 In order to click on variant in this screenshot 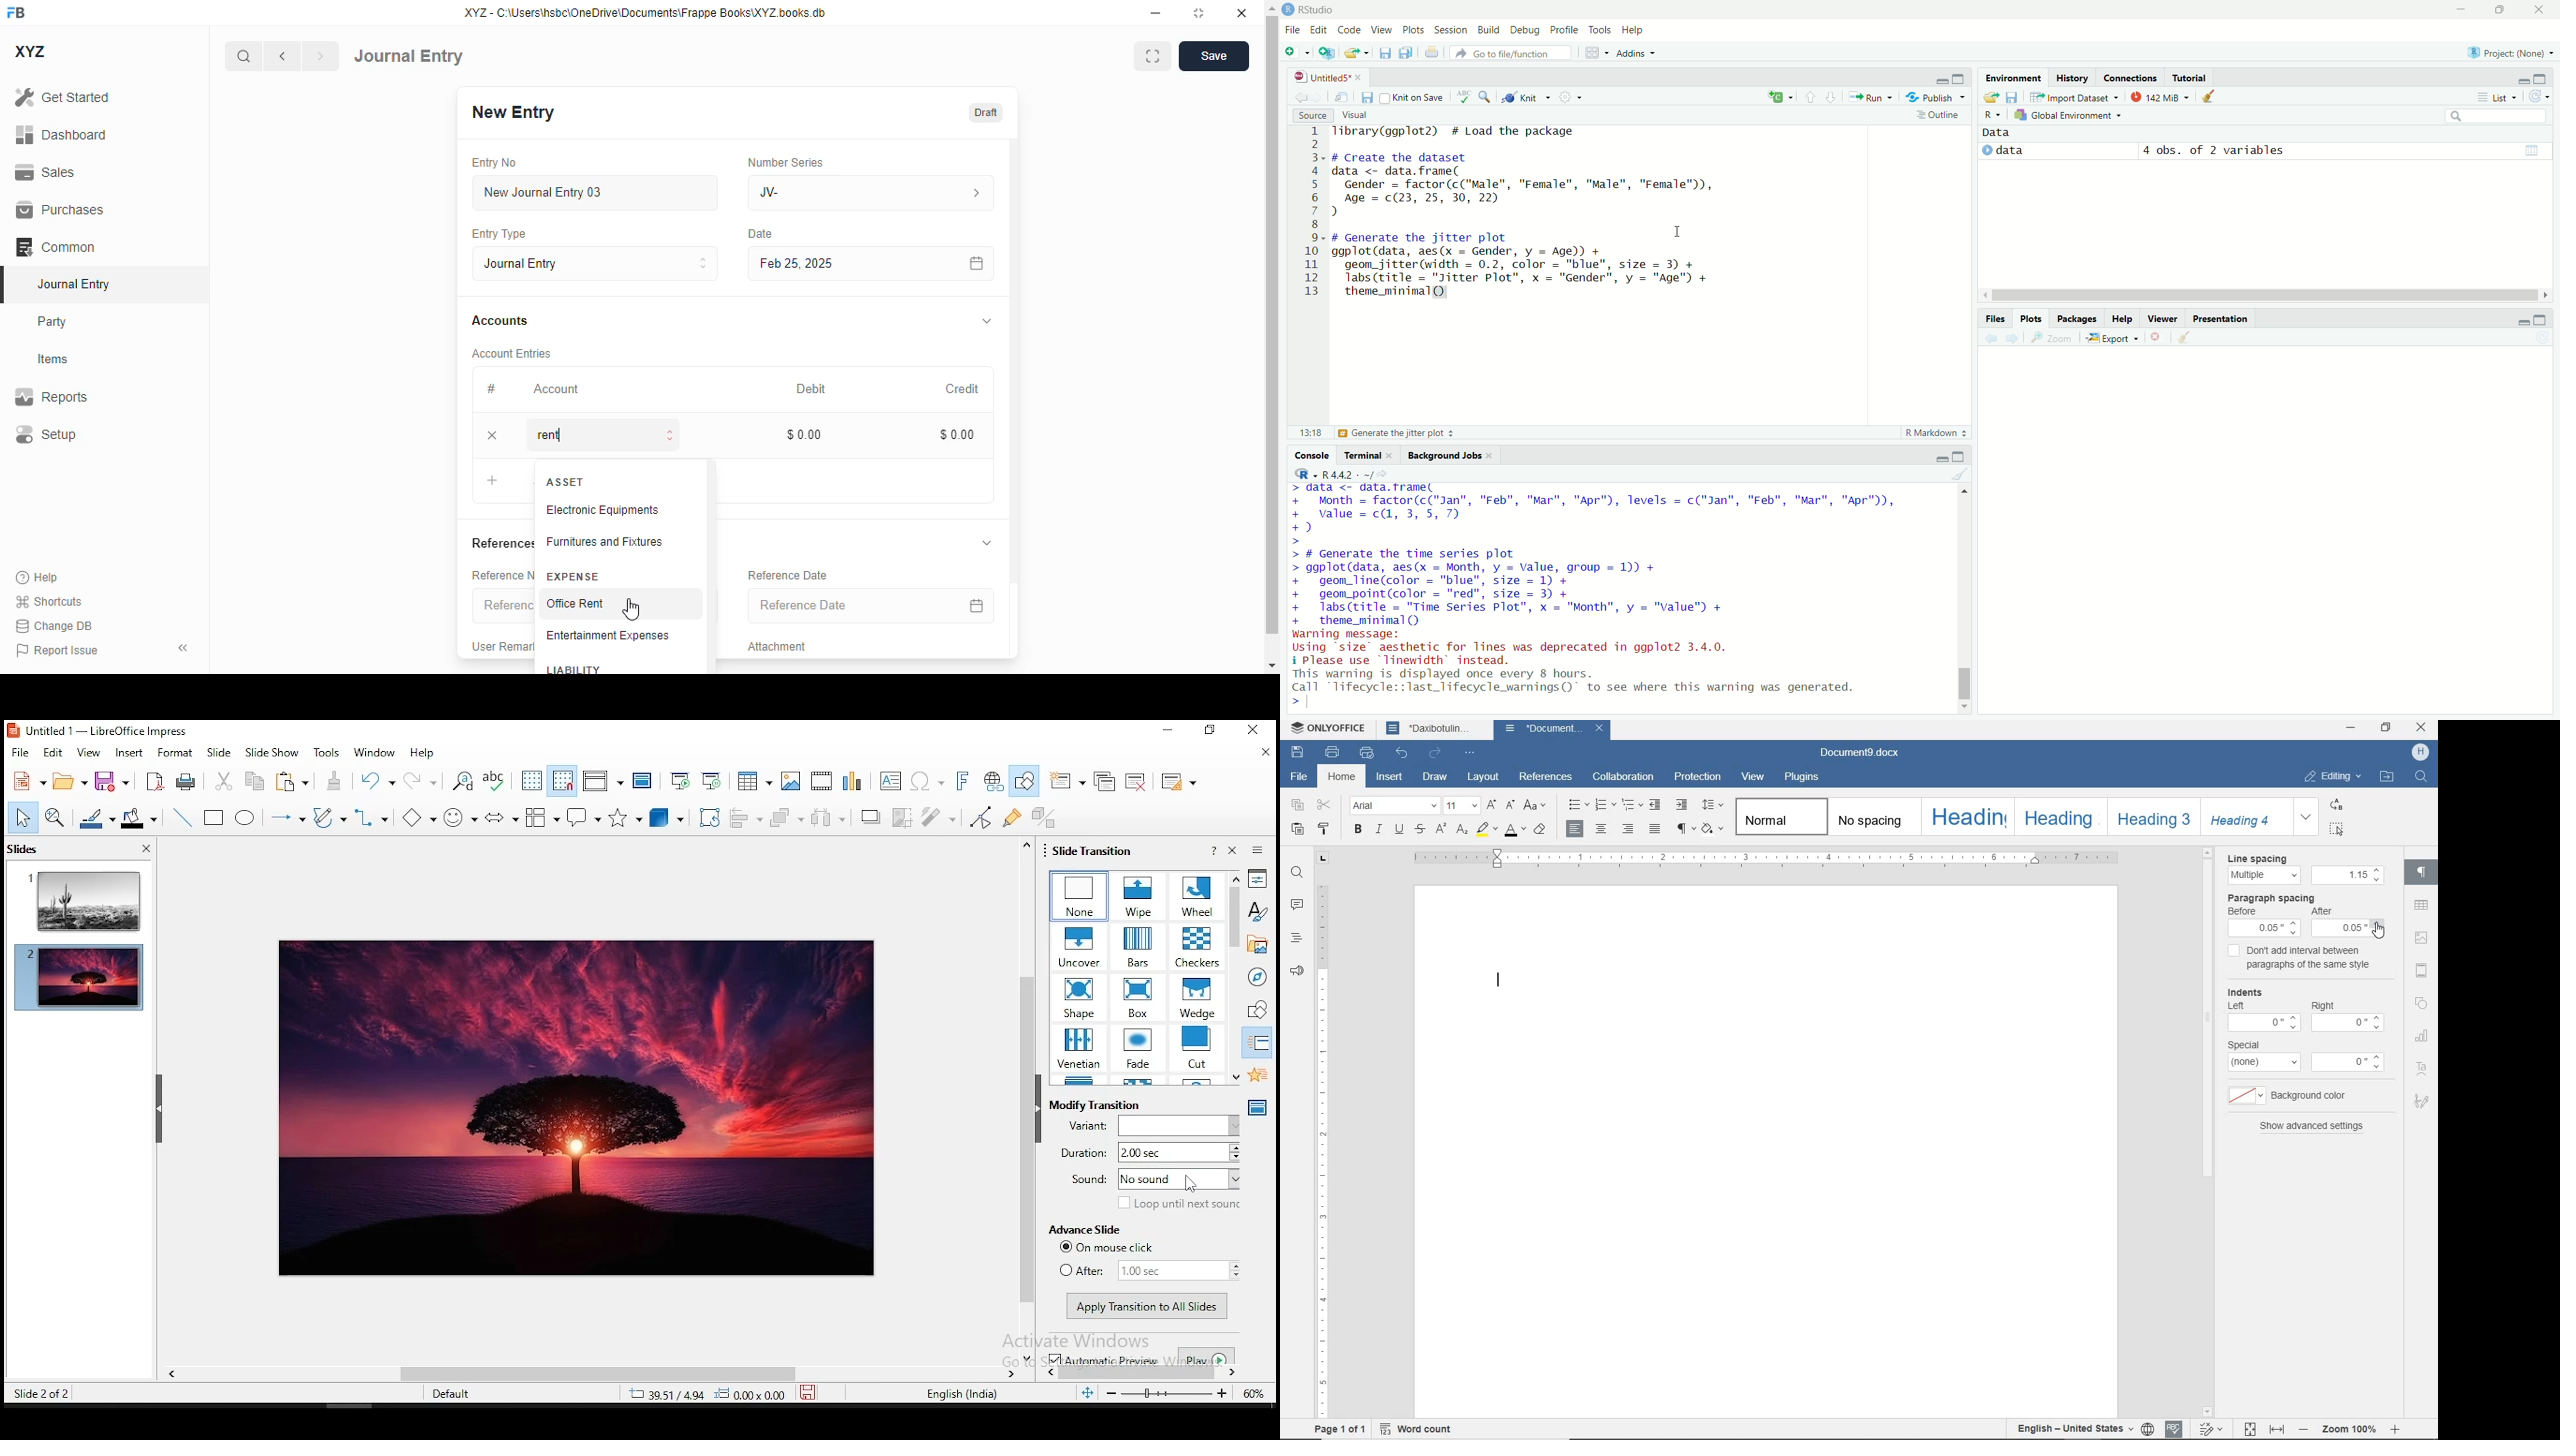, I will do `click(1152, 1125)`.